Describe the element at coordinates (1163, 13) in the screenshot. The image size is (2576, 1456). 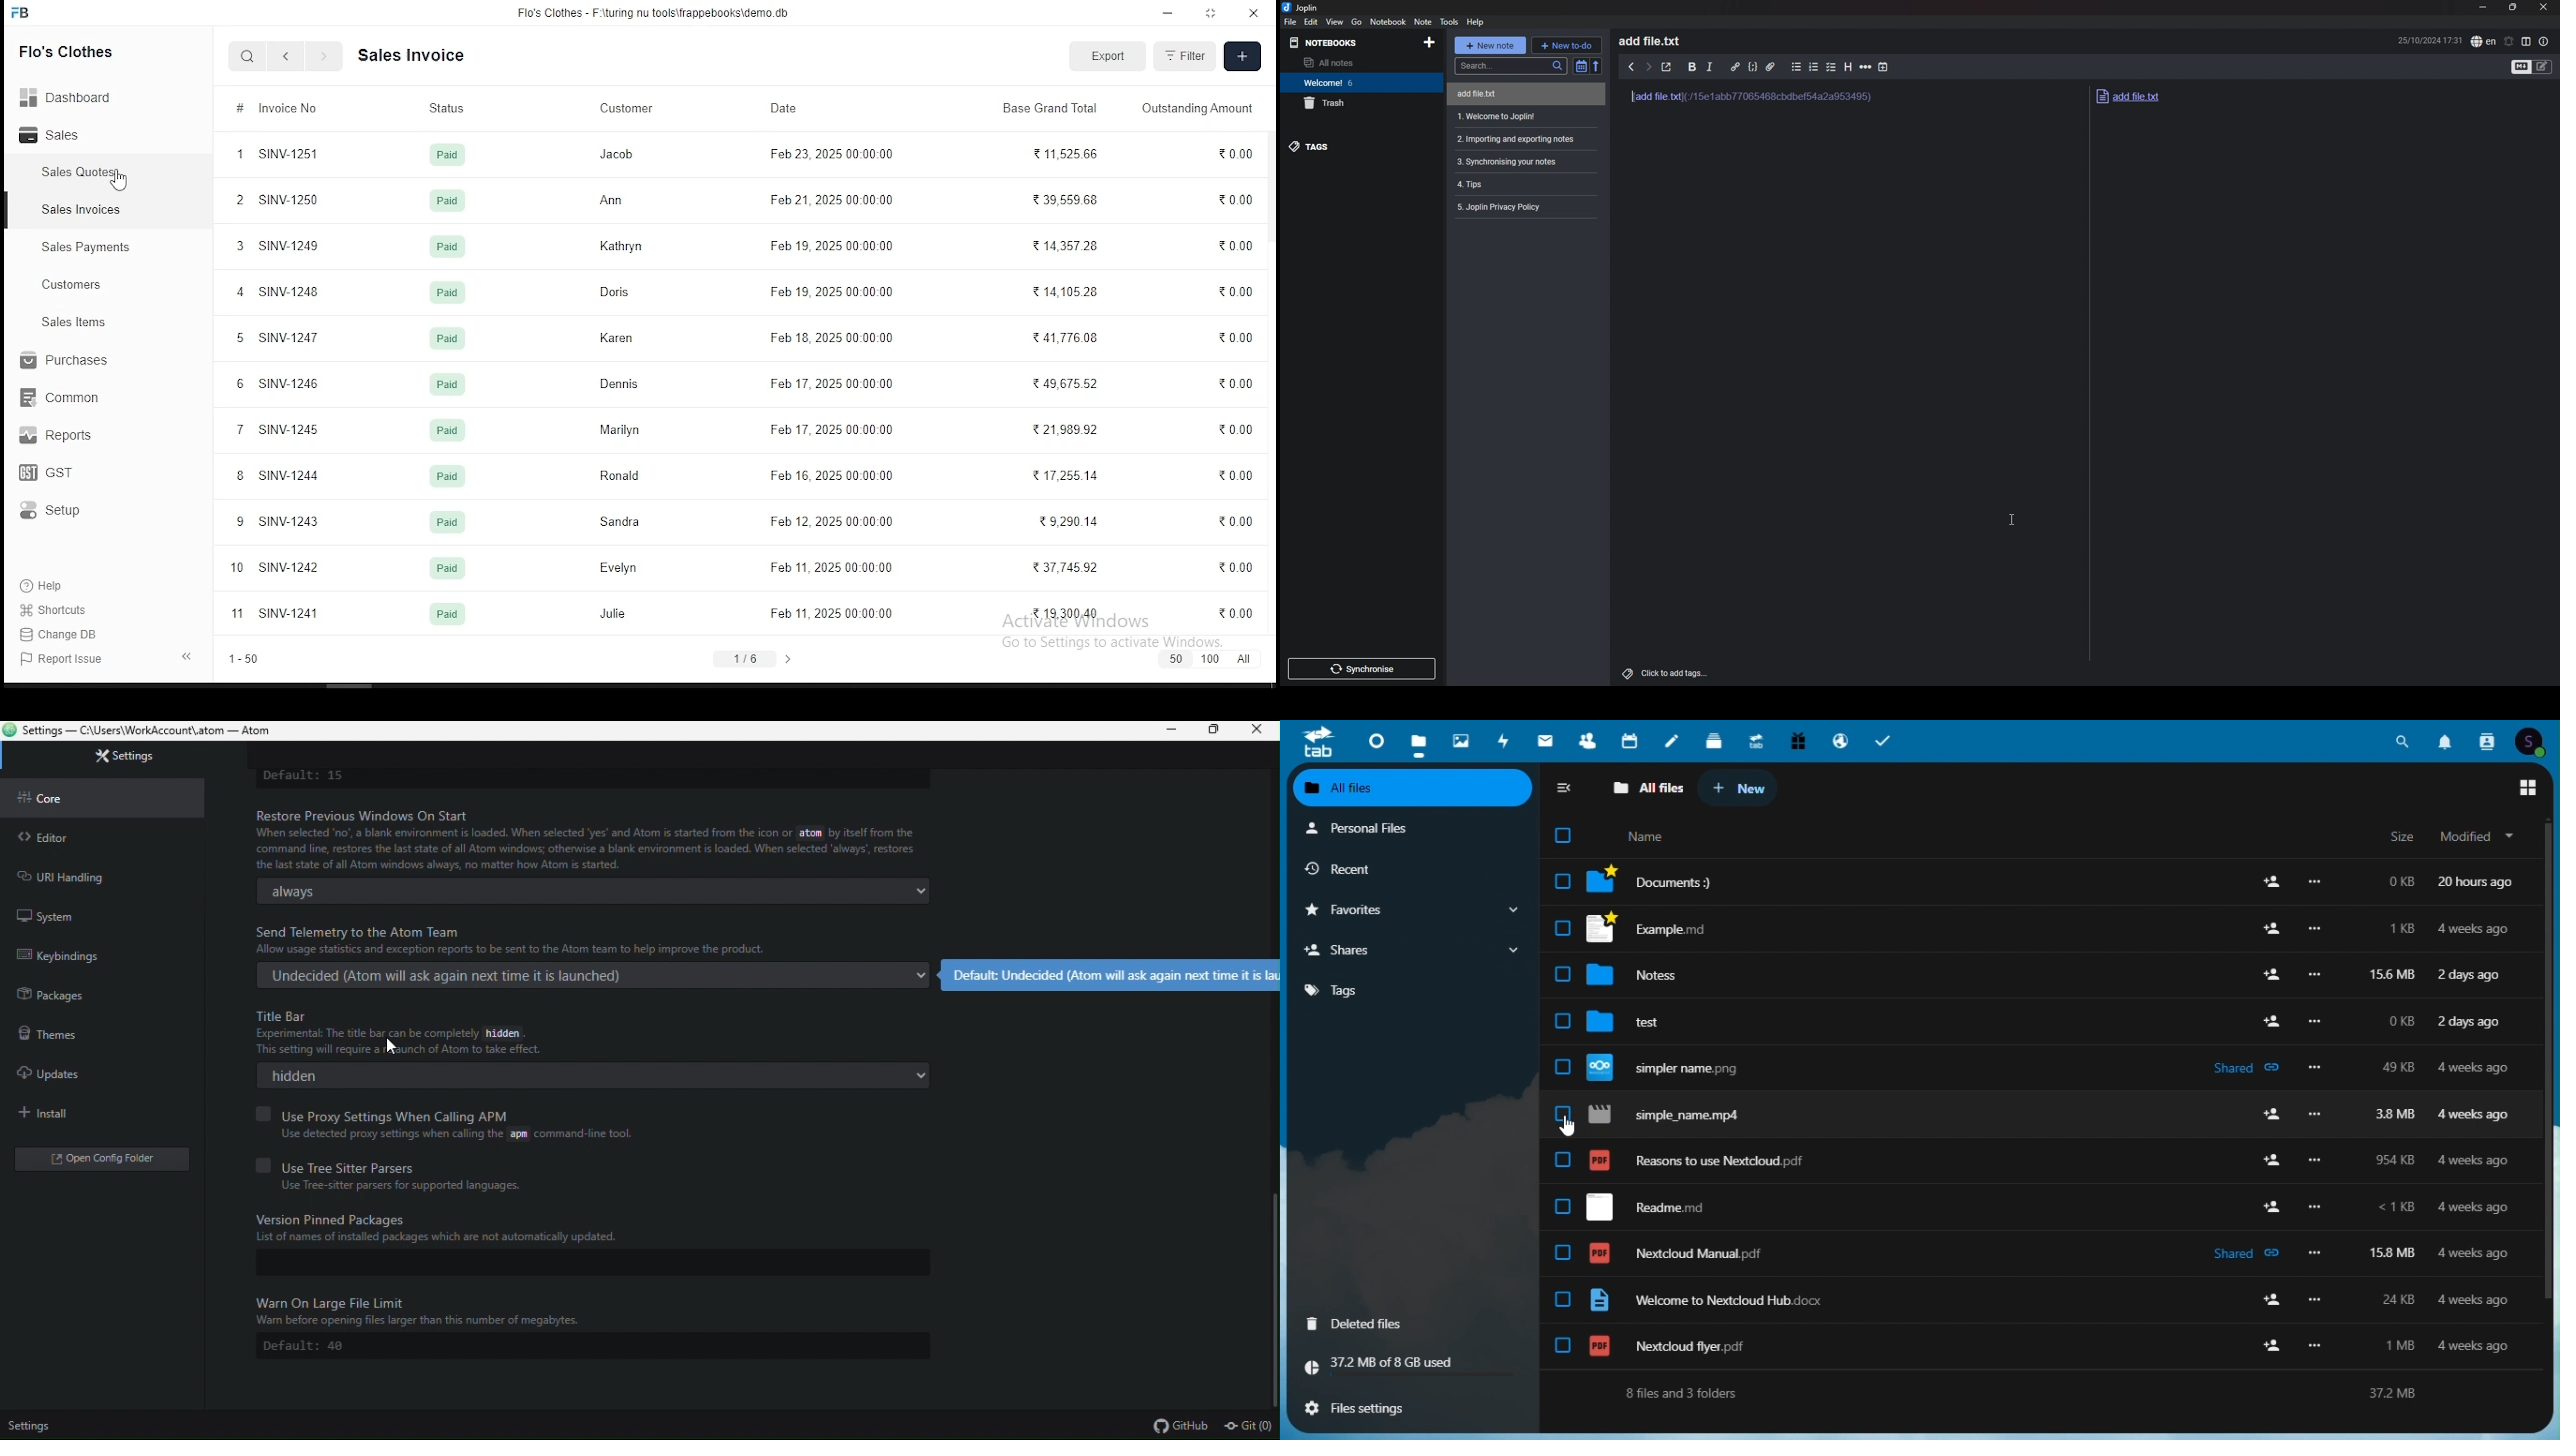
I see `minimize` at that location.